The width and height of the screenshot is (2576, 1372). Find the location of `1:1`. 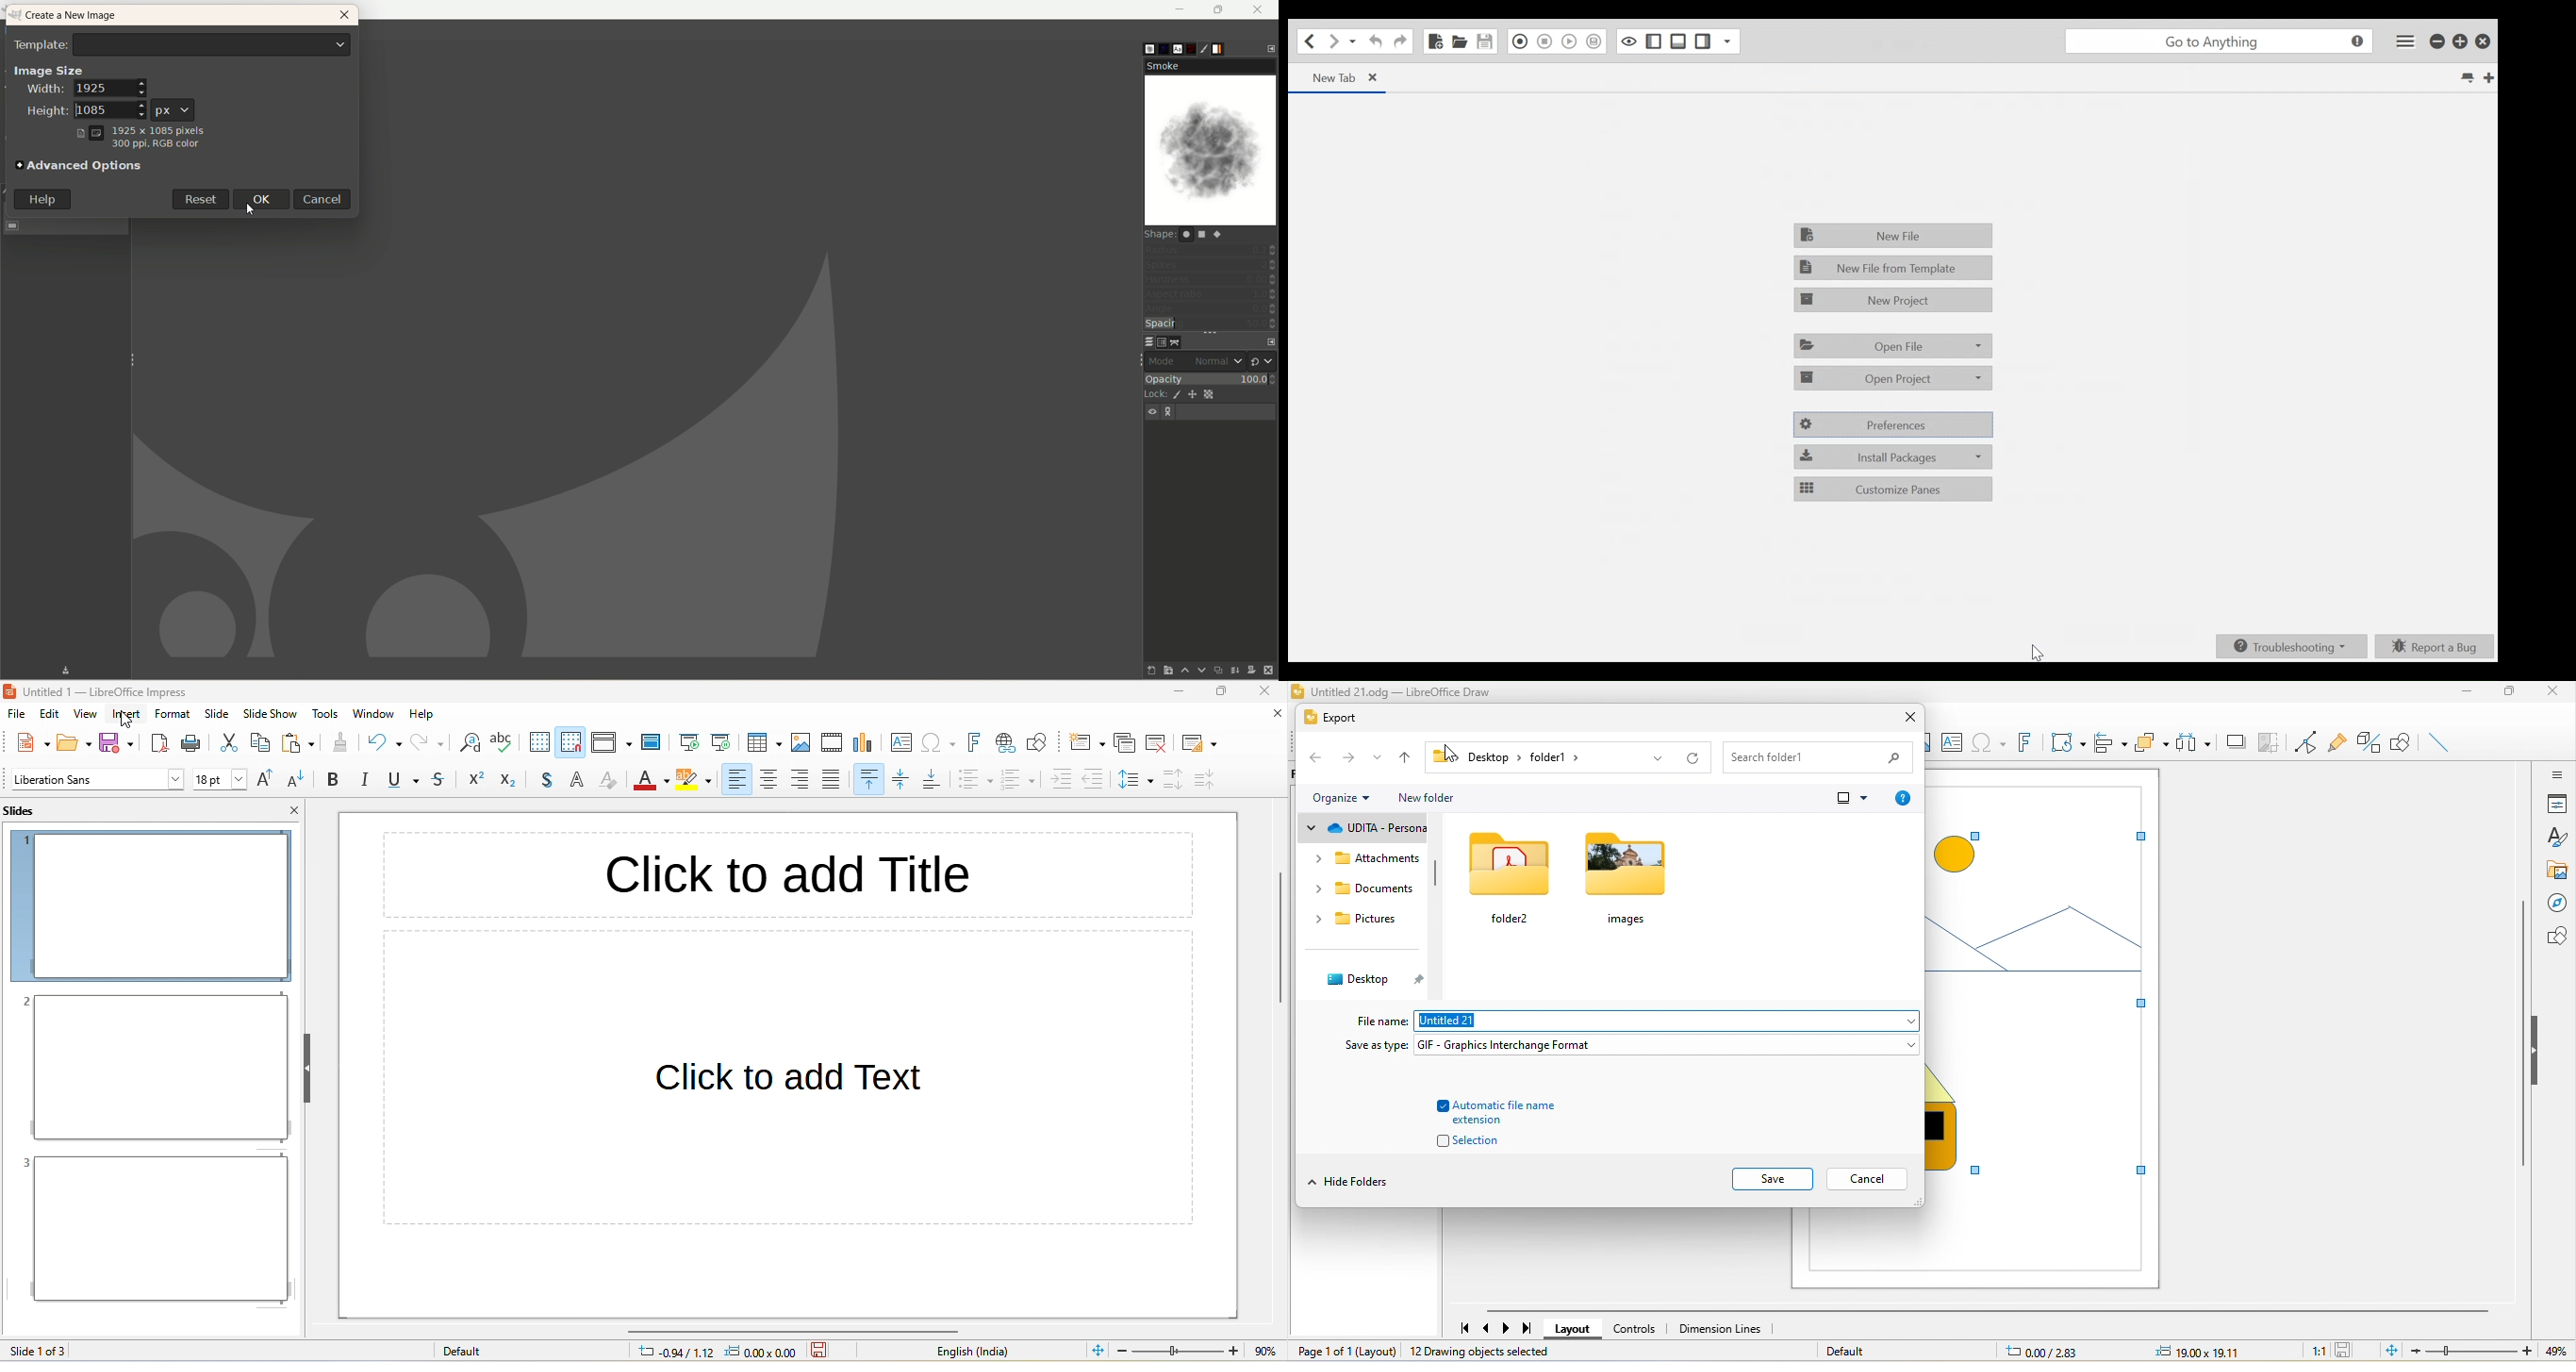

1:1 is located at coordinates (2313, 1351).